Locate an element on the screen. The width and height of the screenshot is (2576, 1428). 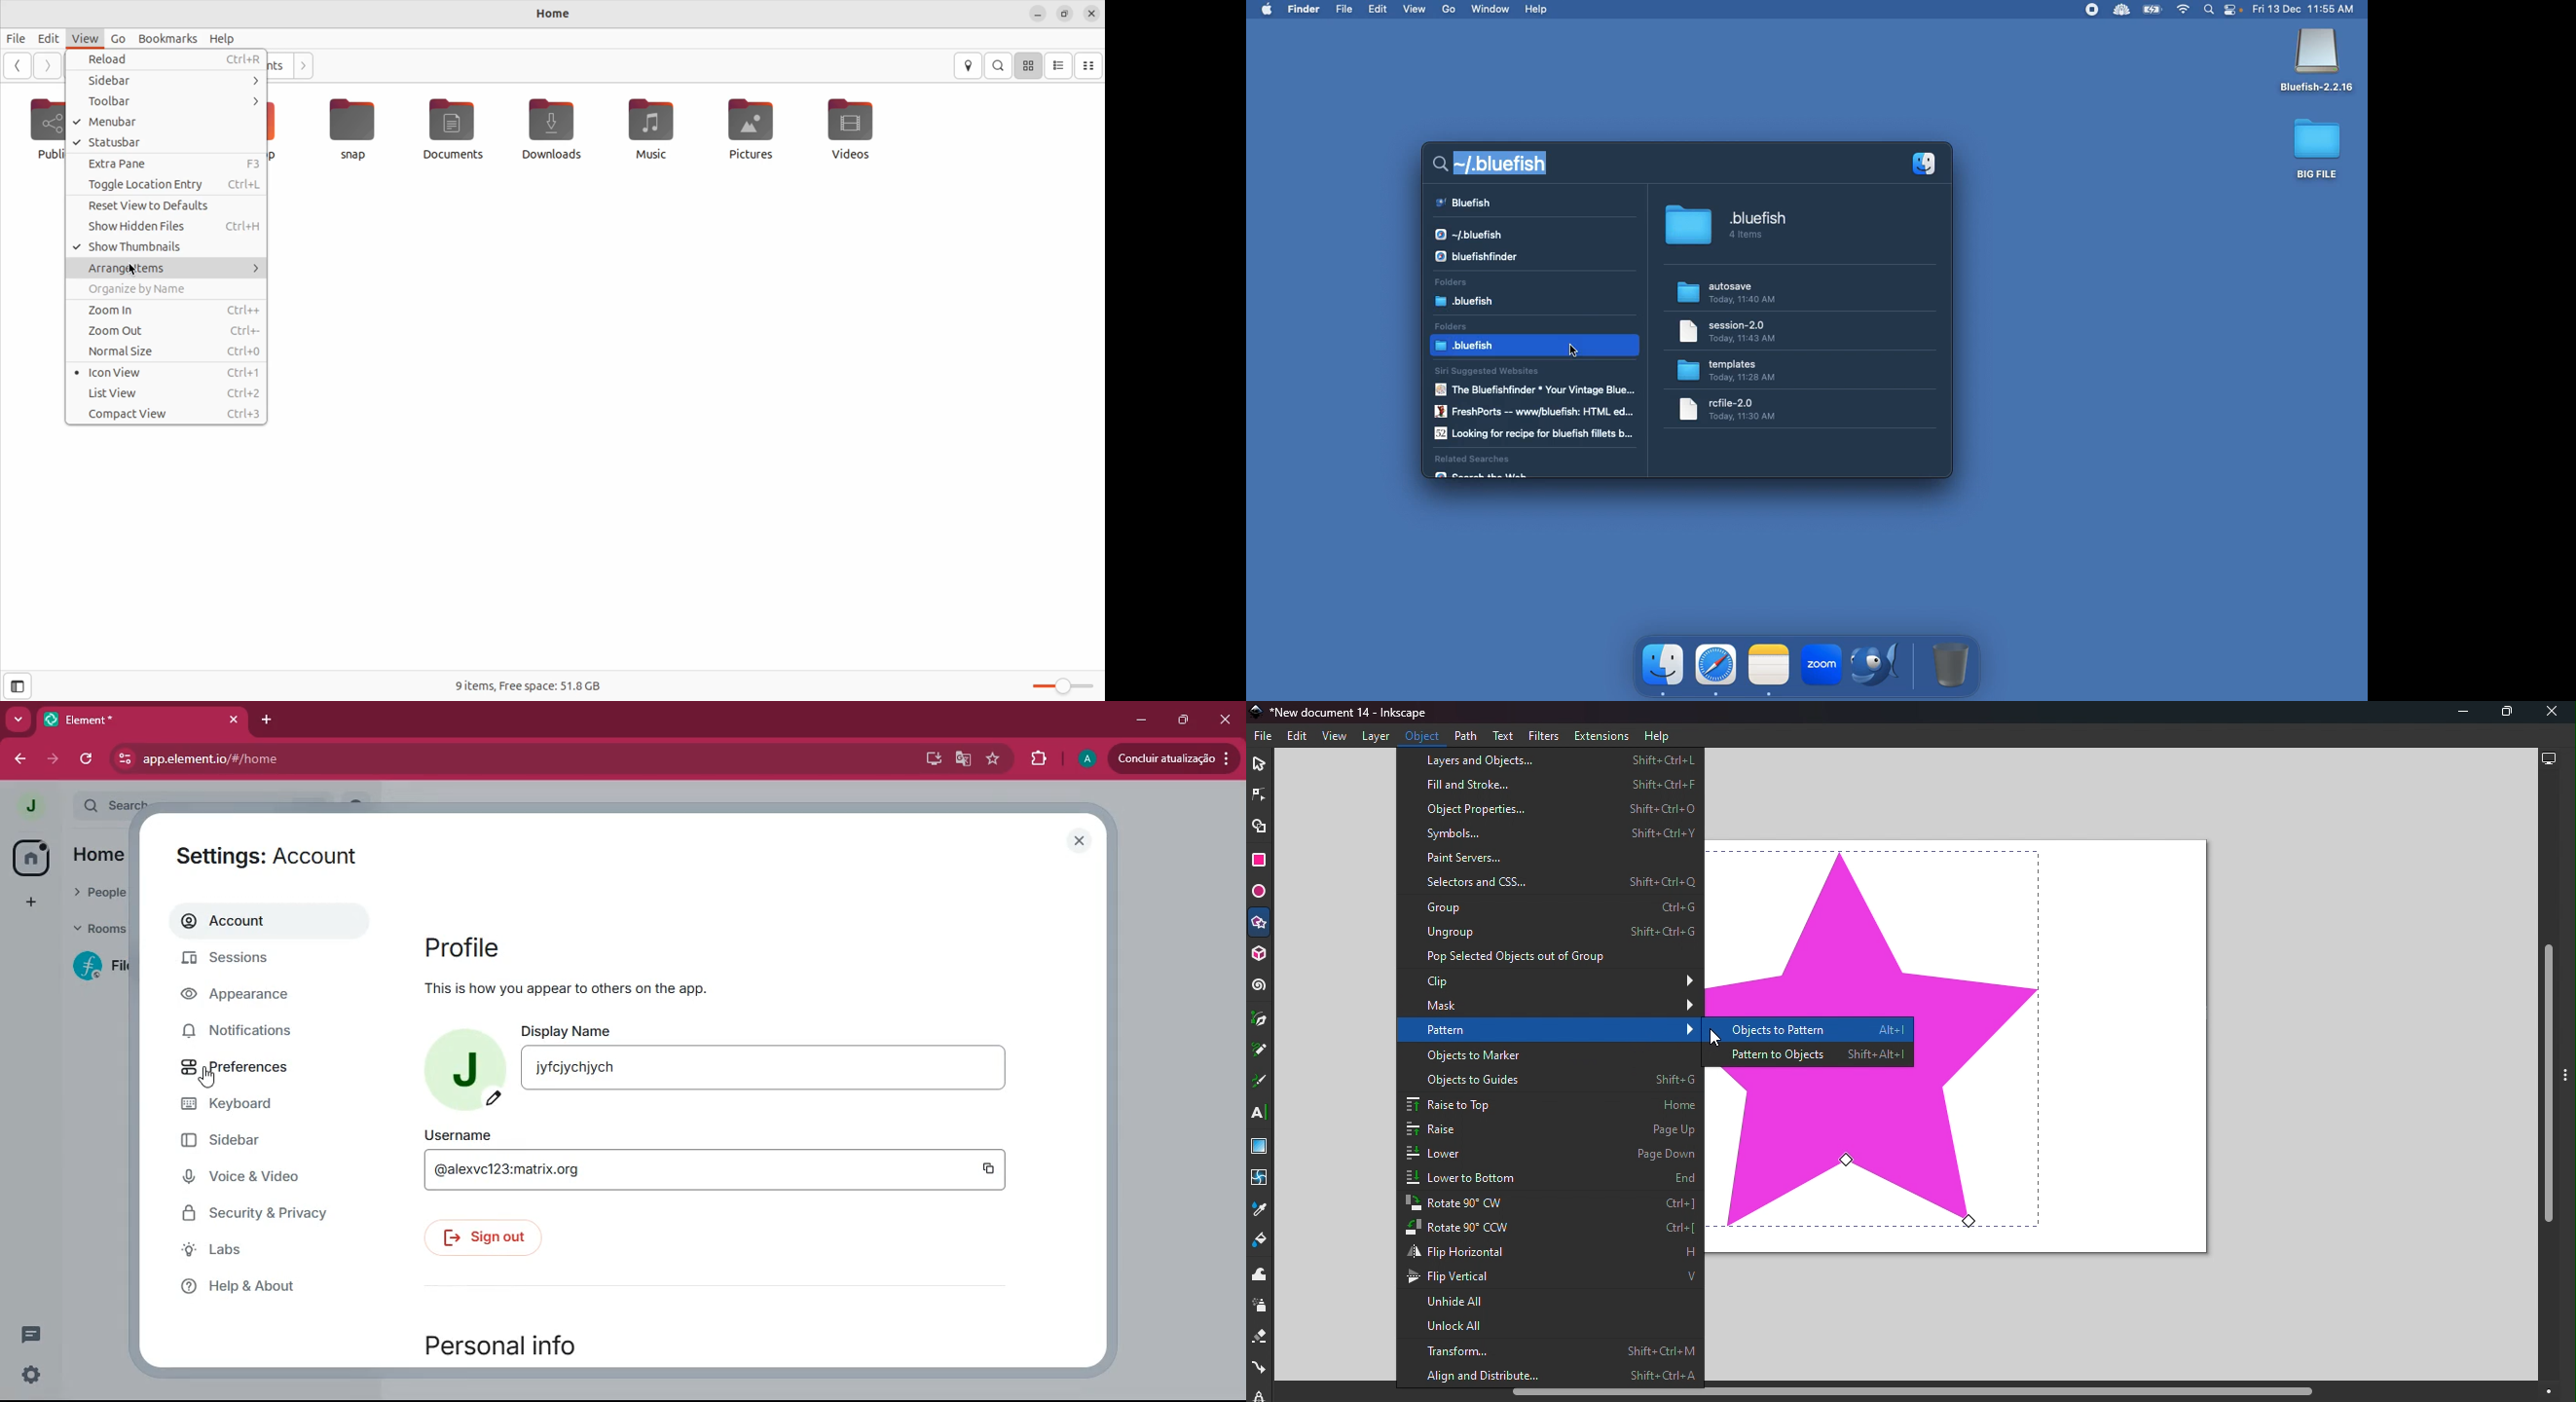
Help is located at coordinates (1659, 737).